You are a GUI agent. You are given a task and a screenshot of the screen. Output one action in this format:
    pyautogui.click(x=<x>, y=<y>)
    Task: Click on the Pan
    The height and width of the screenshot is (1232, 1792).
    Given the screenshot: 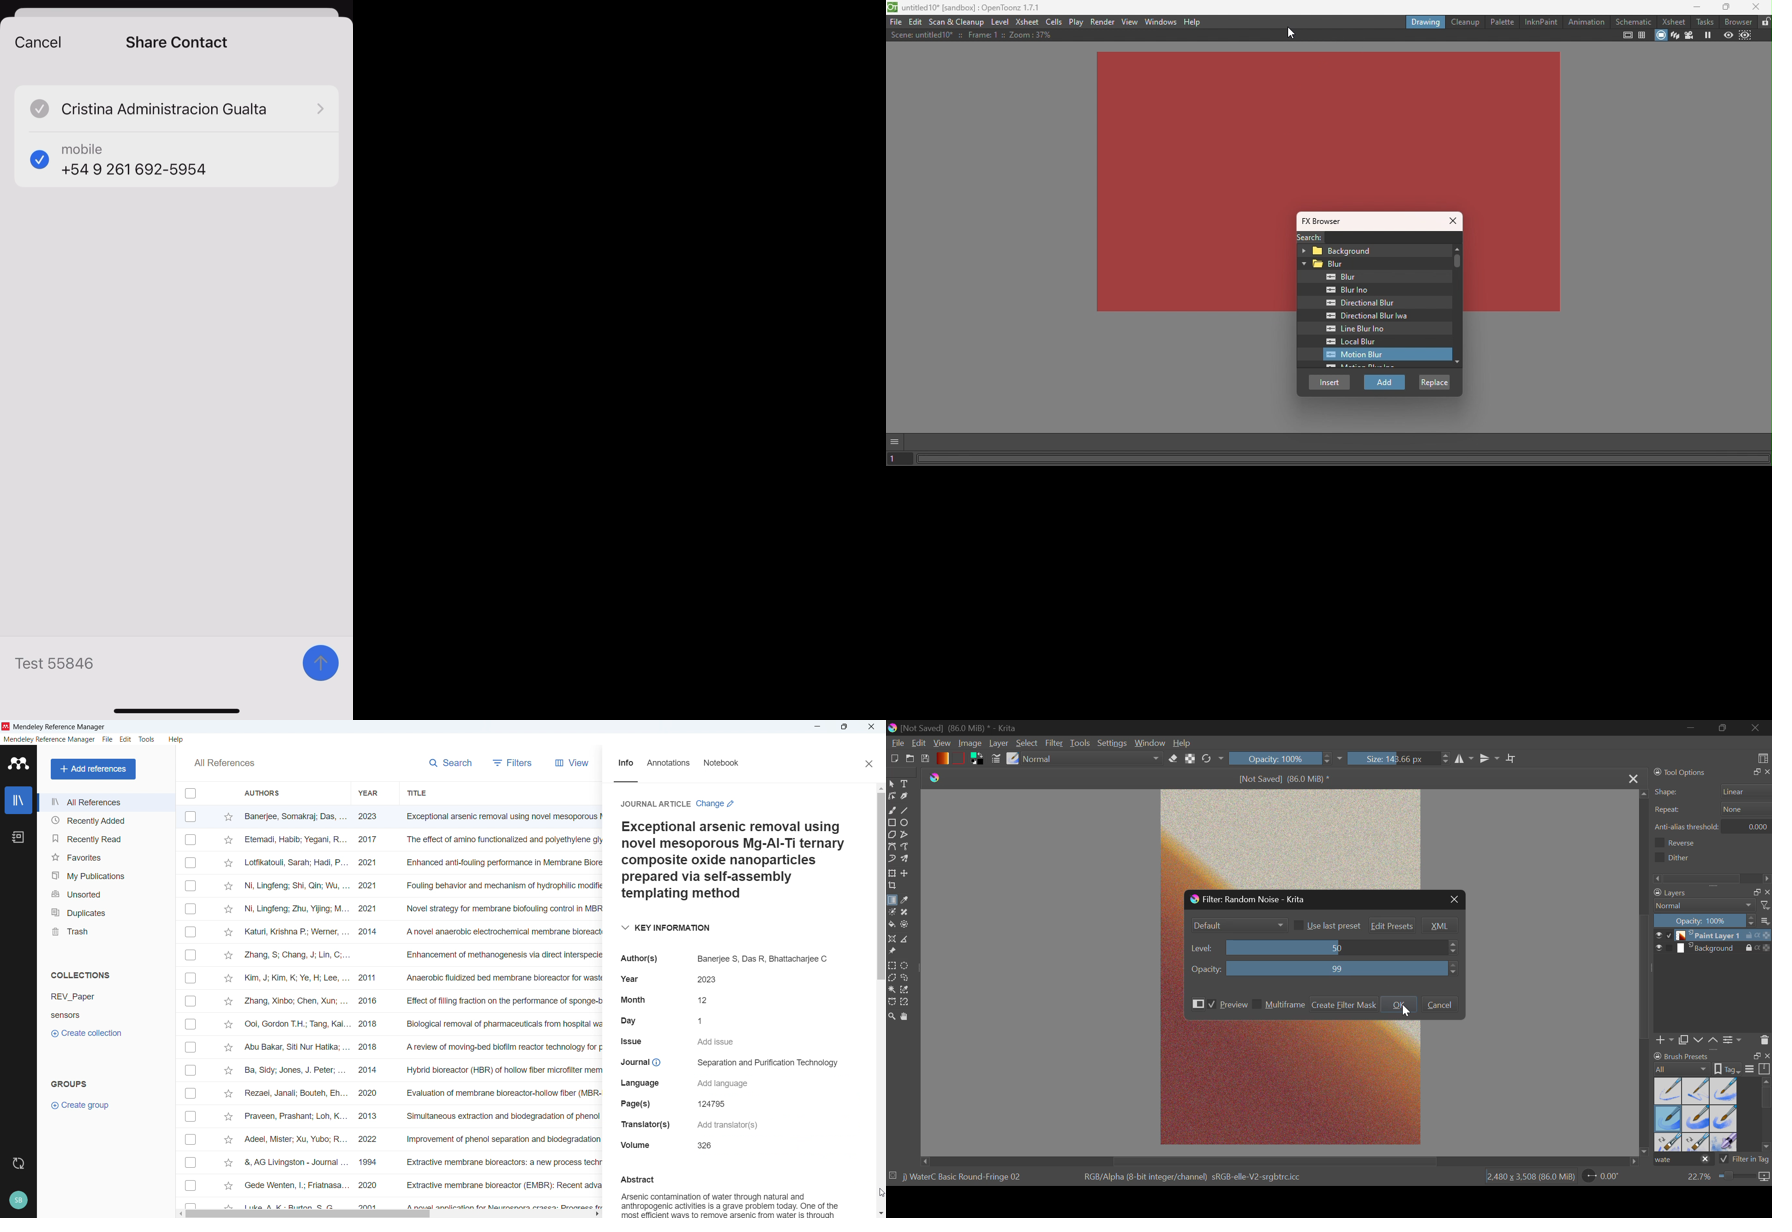 What is the action you would take?
    pyautogui.click(x=908, y=1017)
    